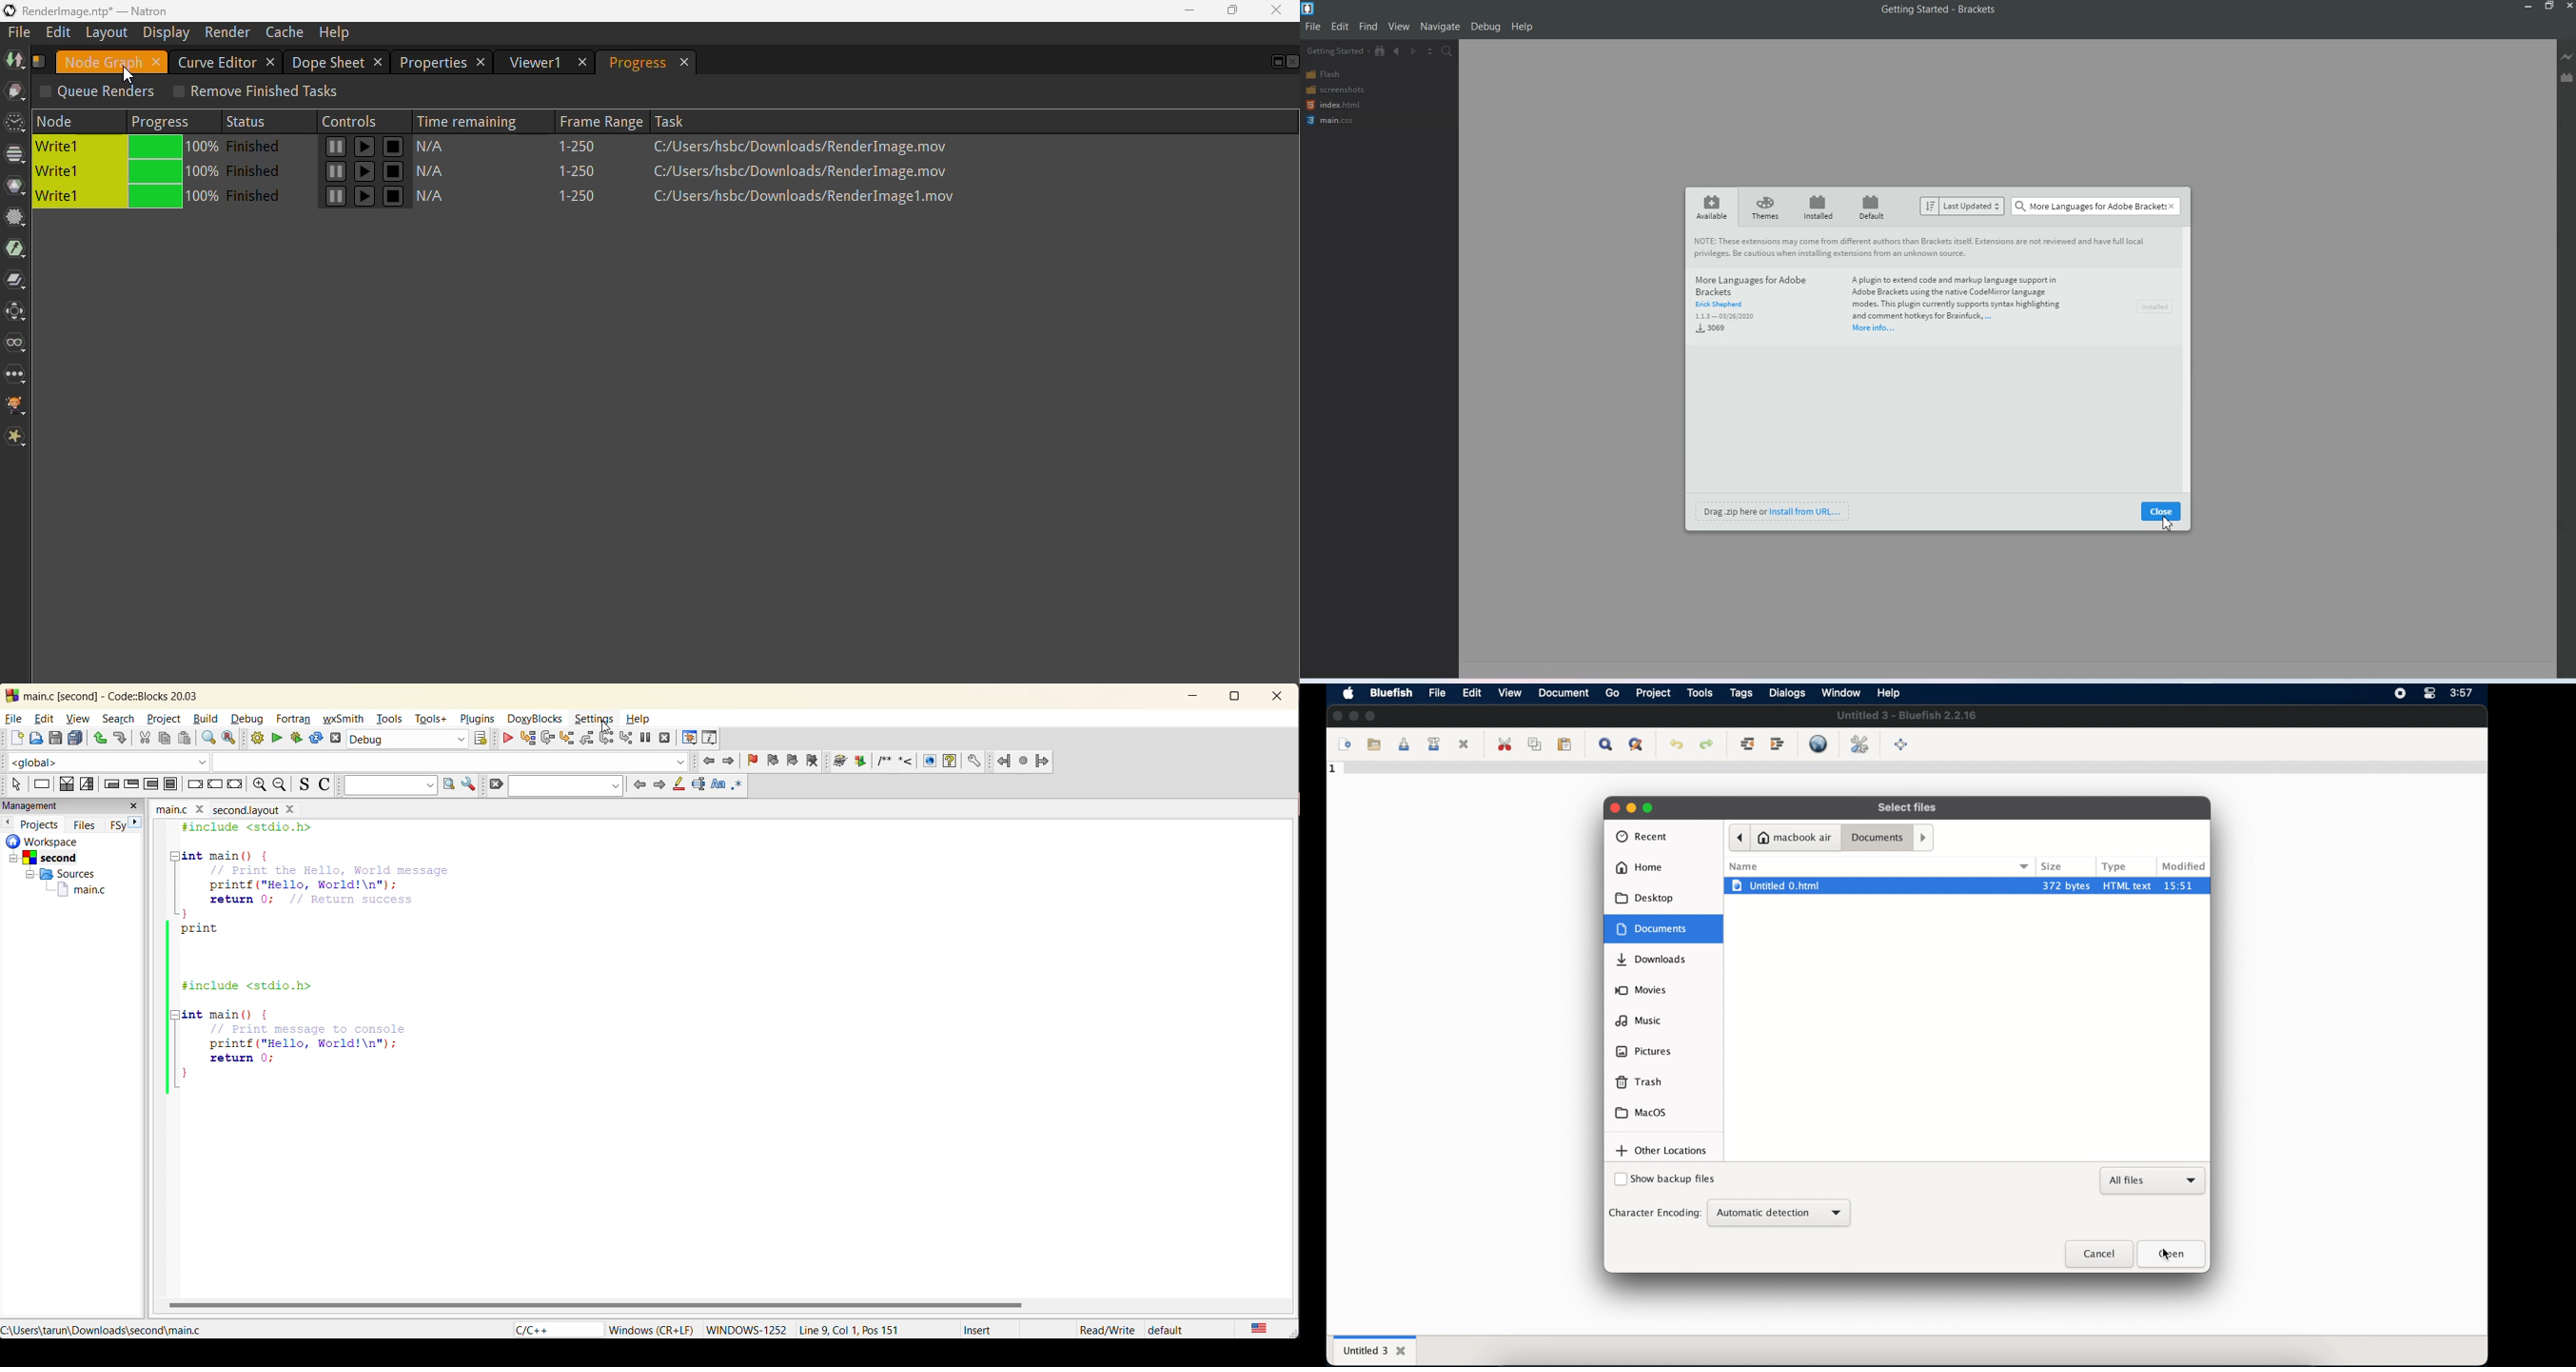 This screenshot has height=1372, width=2576. I want to click on Navigate Backwards, so click(1398, 51).